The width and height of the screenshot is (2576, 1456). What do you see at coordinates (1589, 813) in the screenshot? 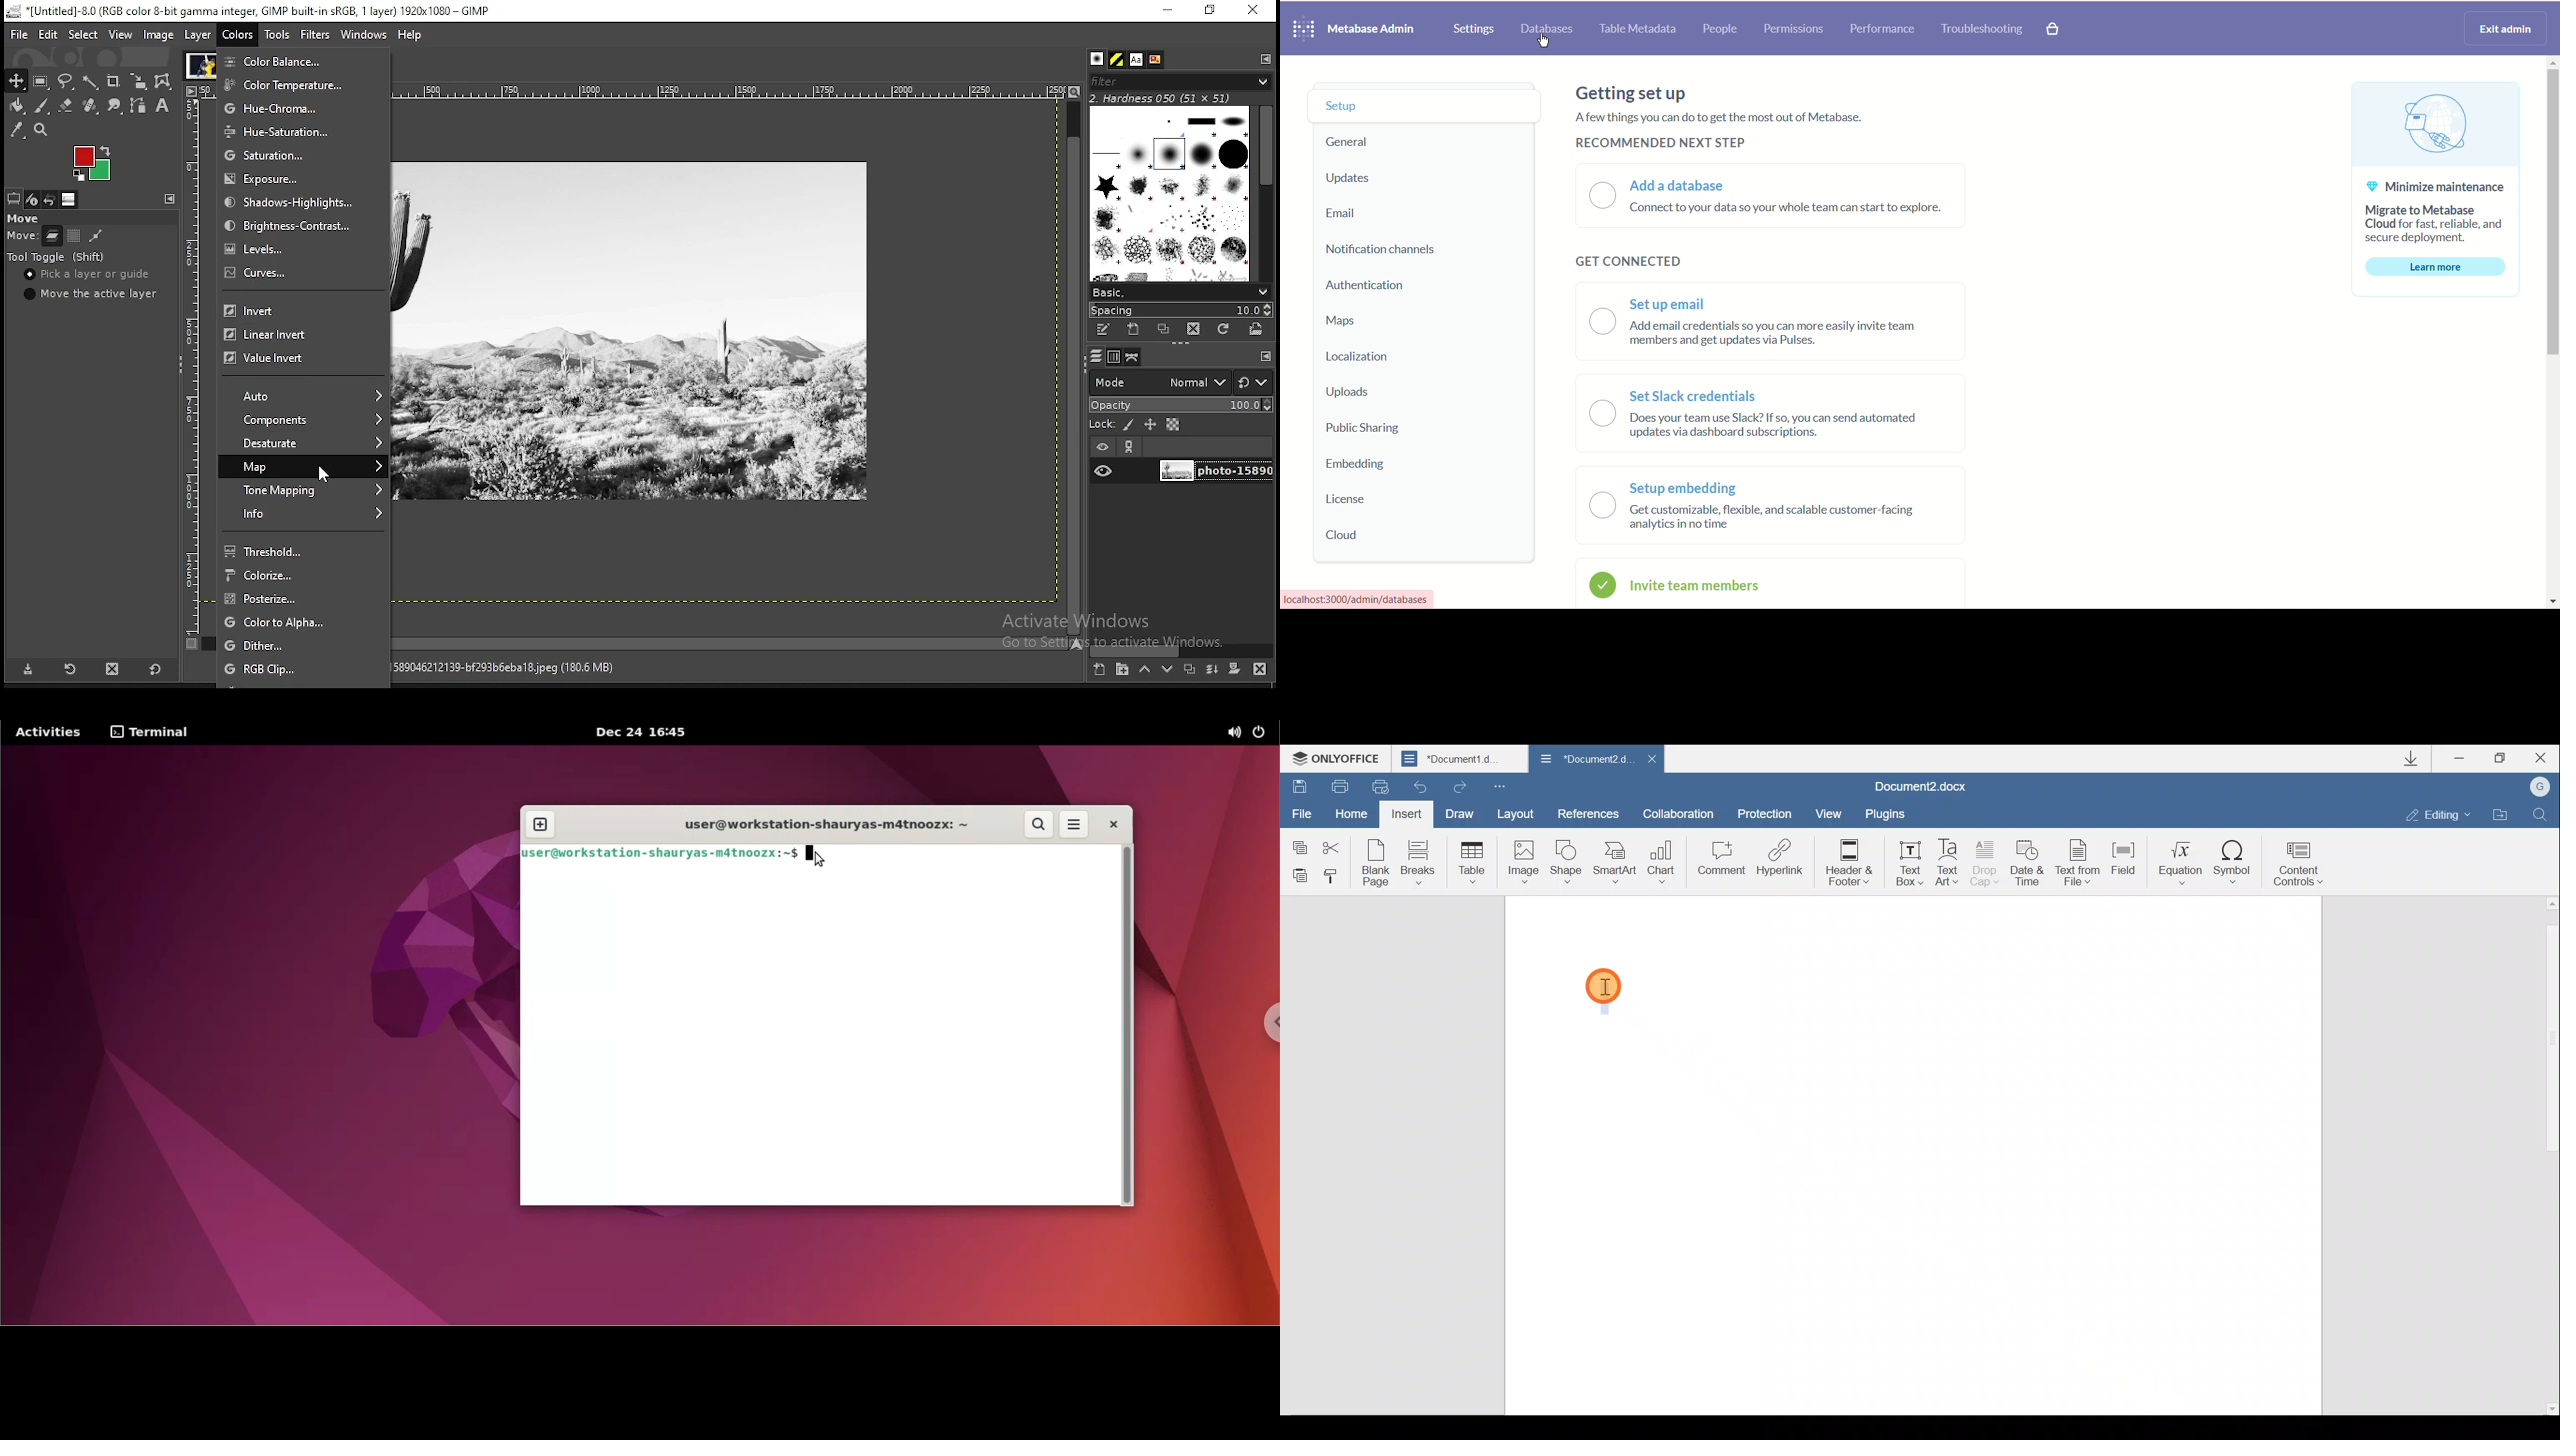
I see `References` at bounding box center [1589, 813].